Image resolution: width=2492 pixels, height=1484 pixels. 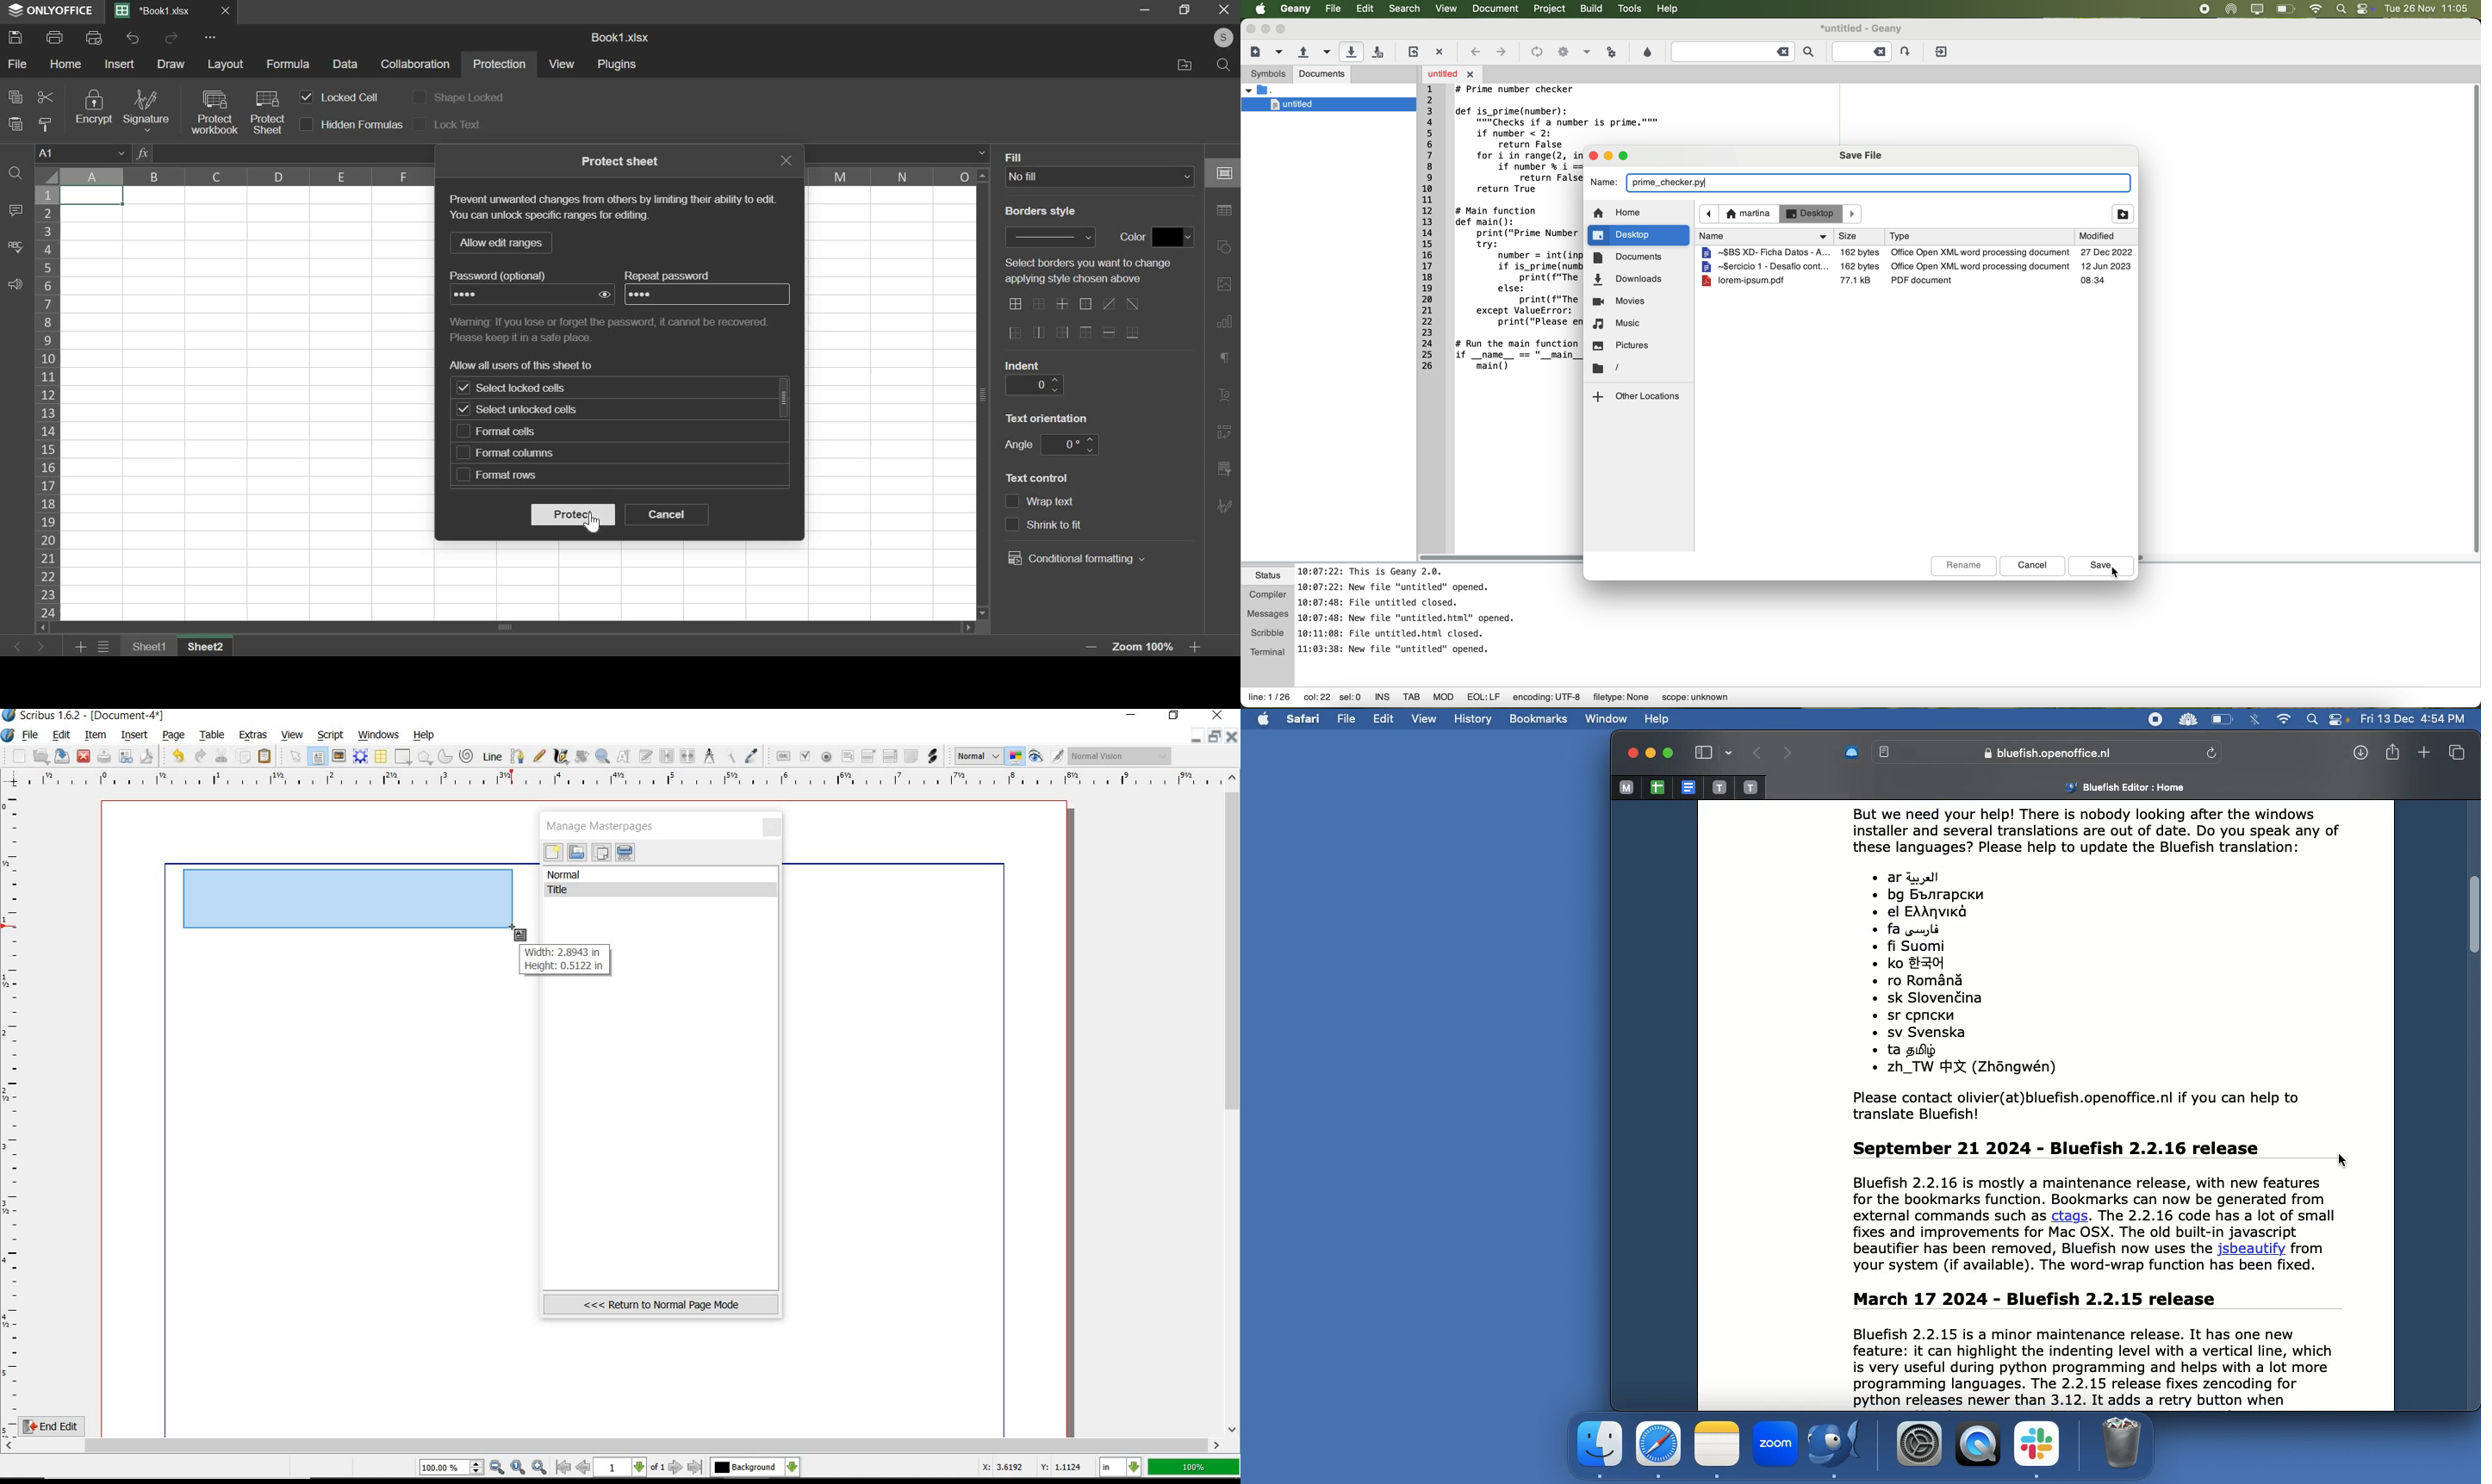 I want to click on cell name, so click(x=82, y=152).